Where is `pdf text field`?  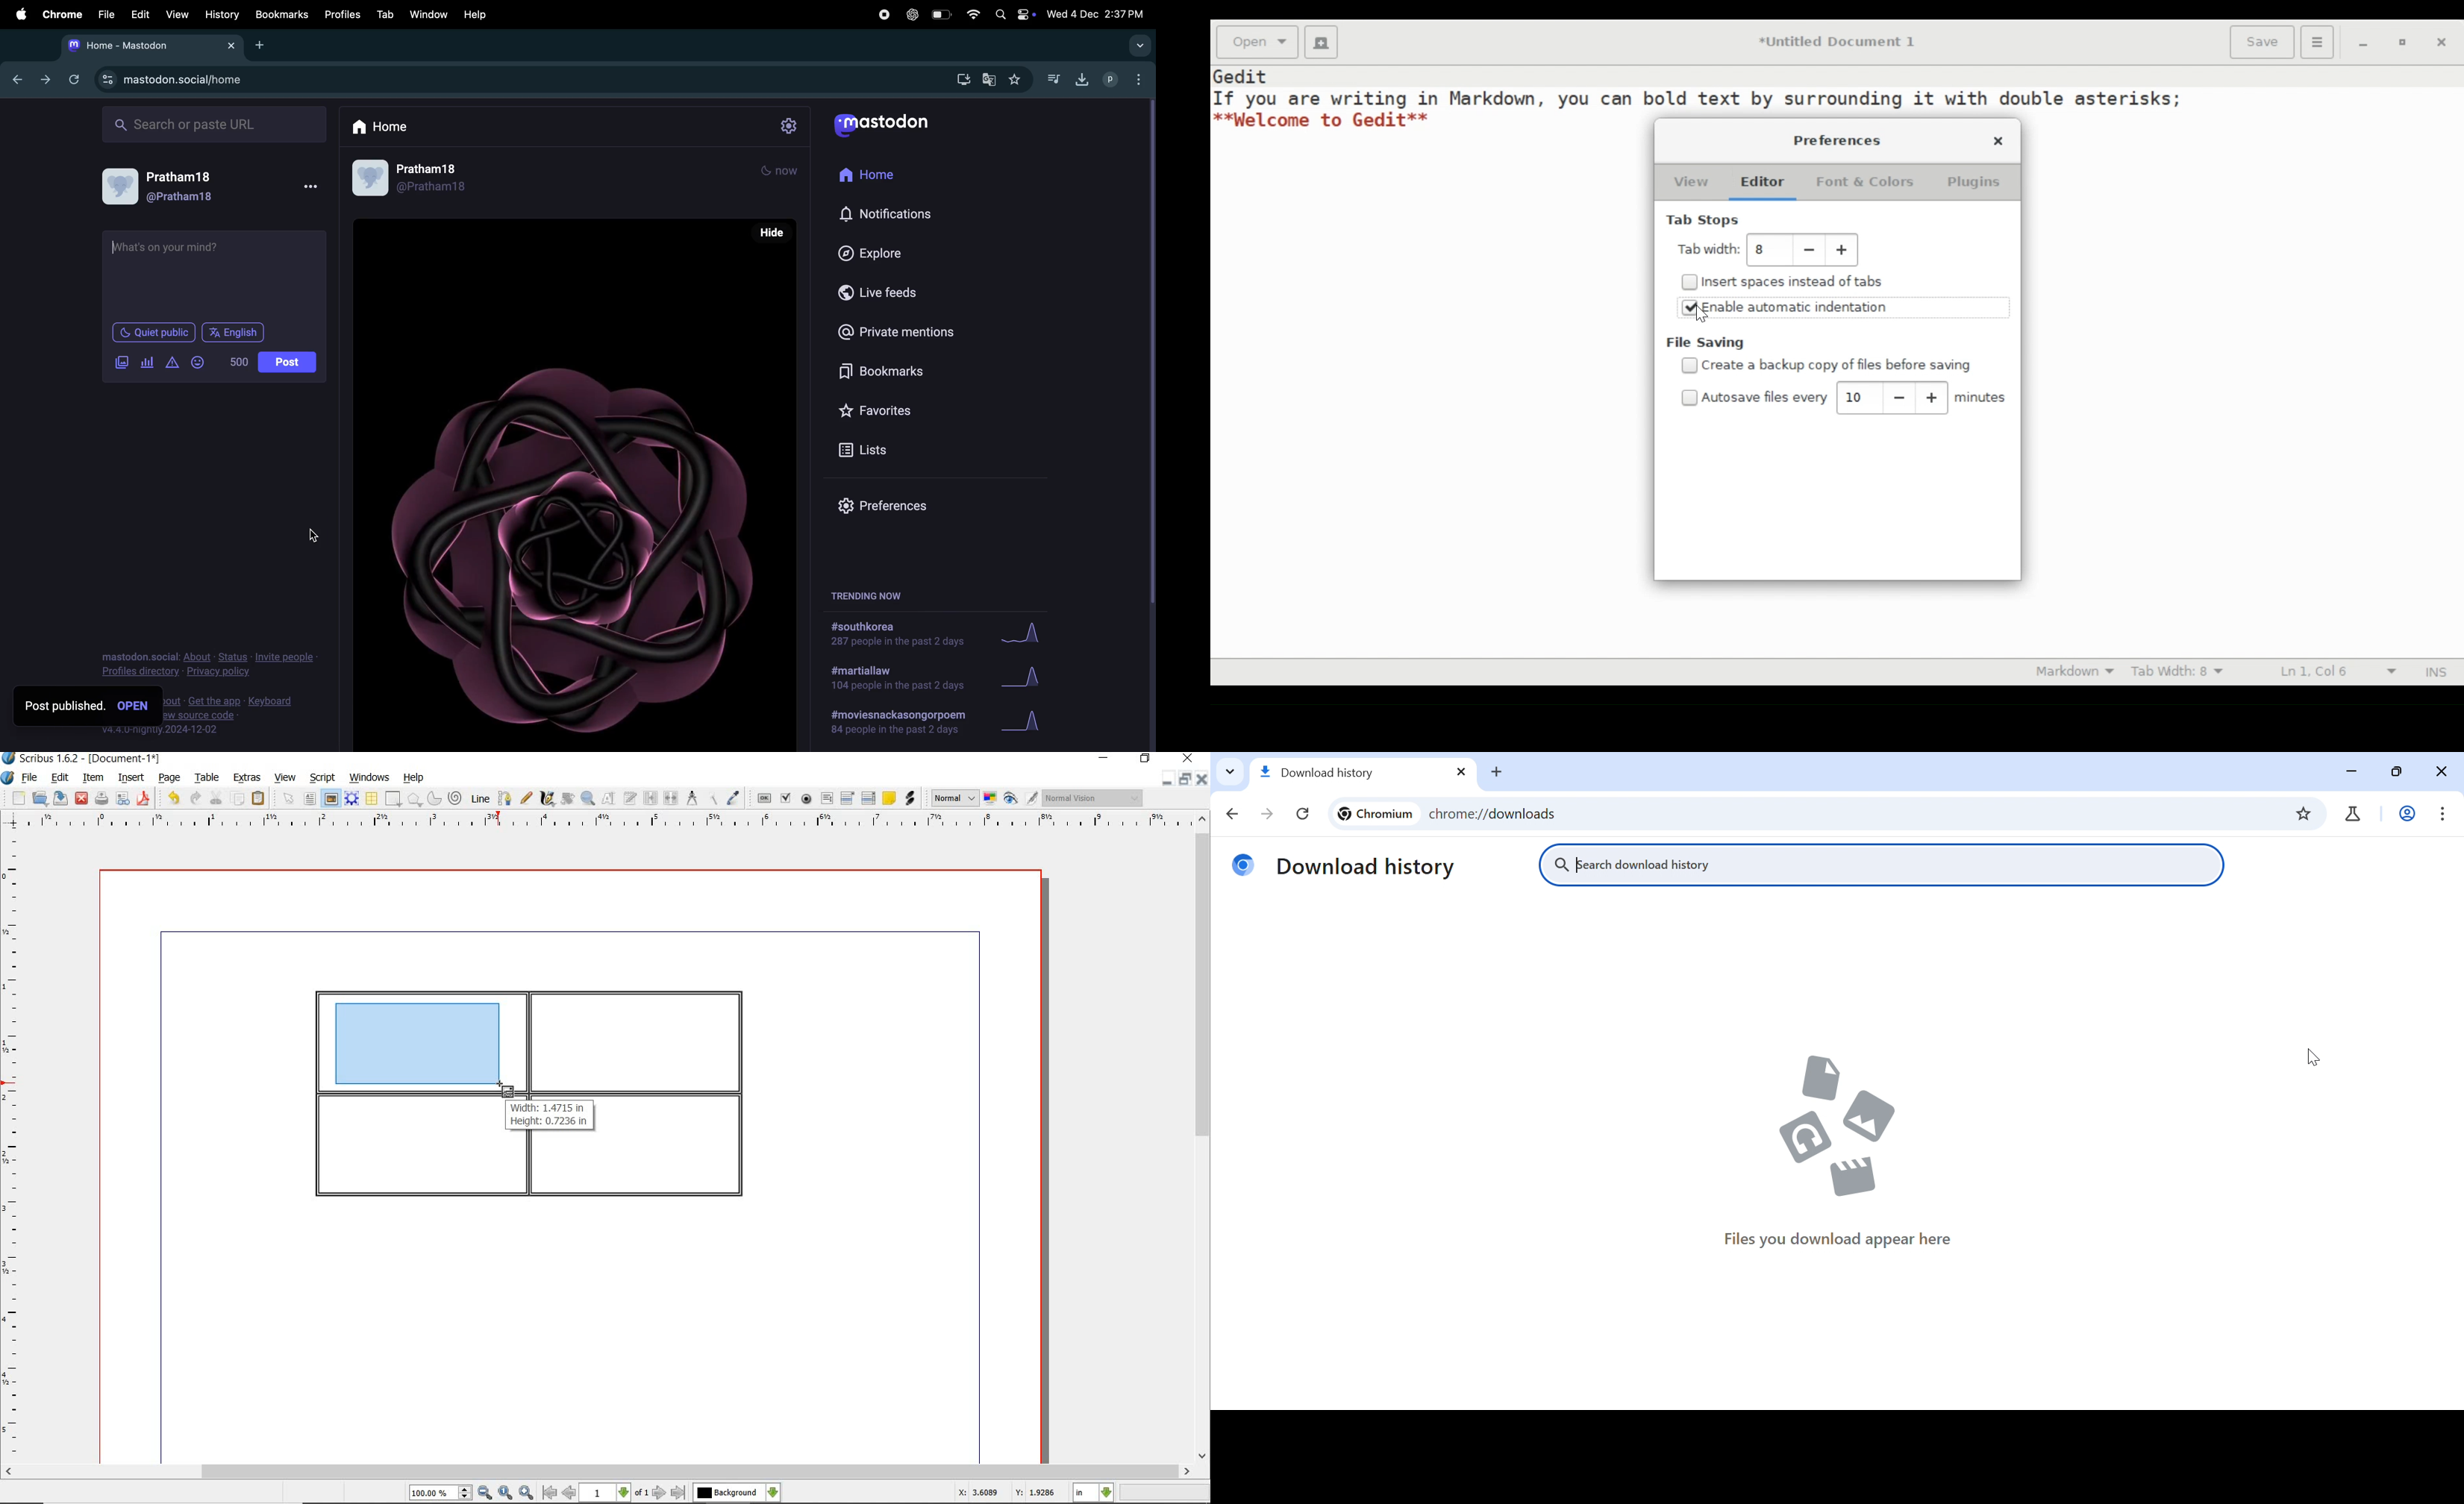 pdf text field is located at coordinates (827, 798).